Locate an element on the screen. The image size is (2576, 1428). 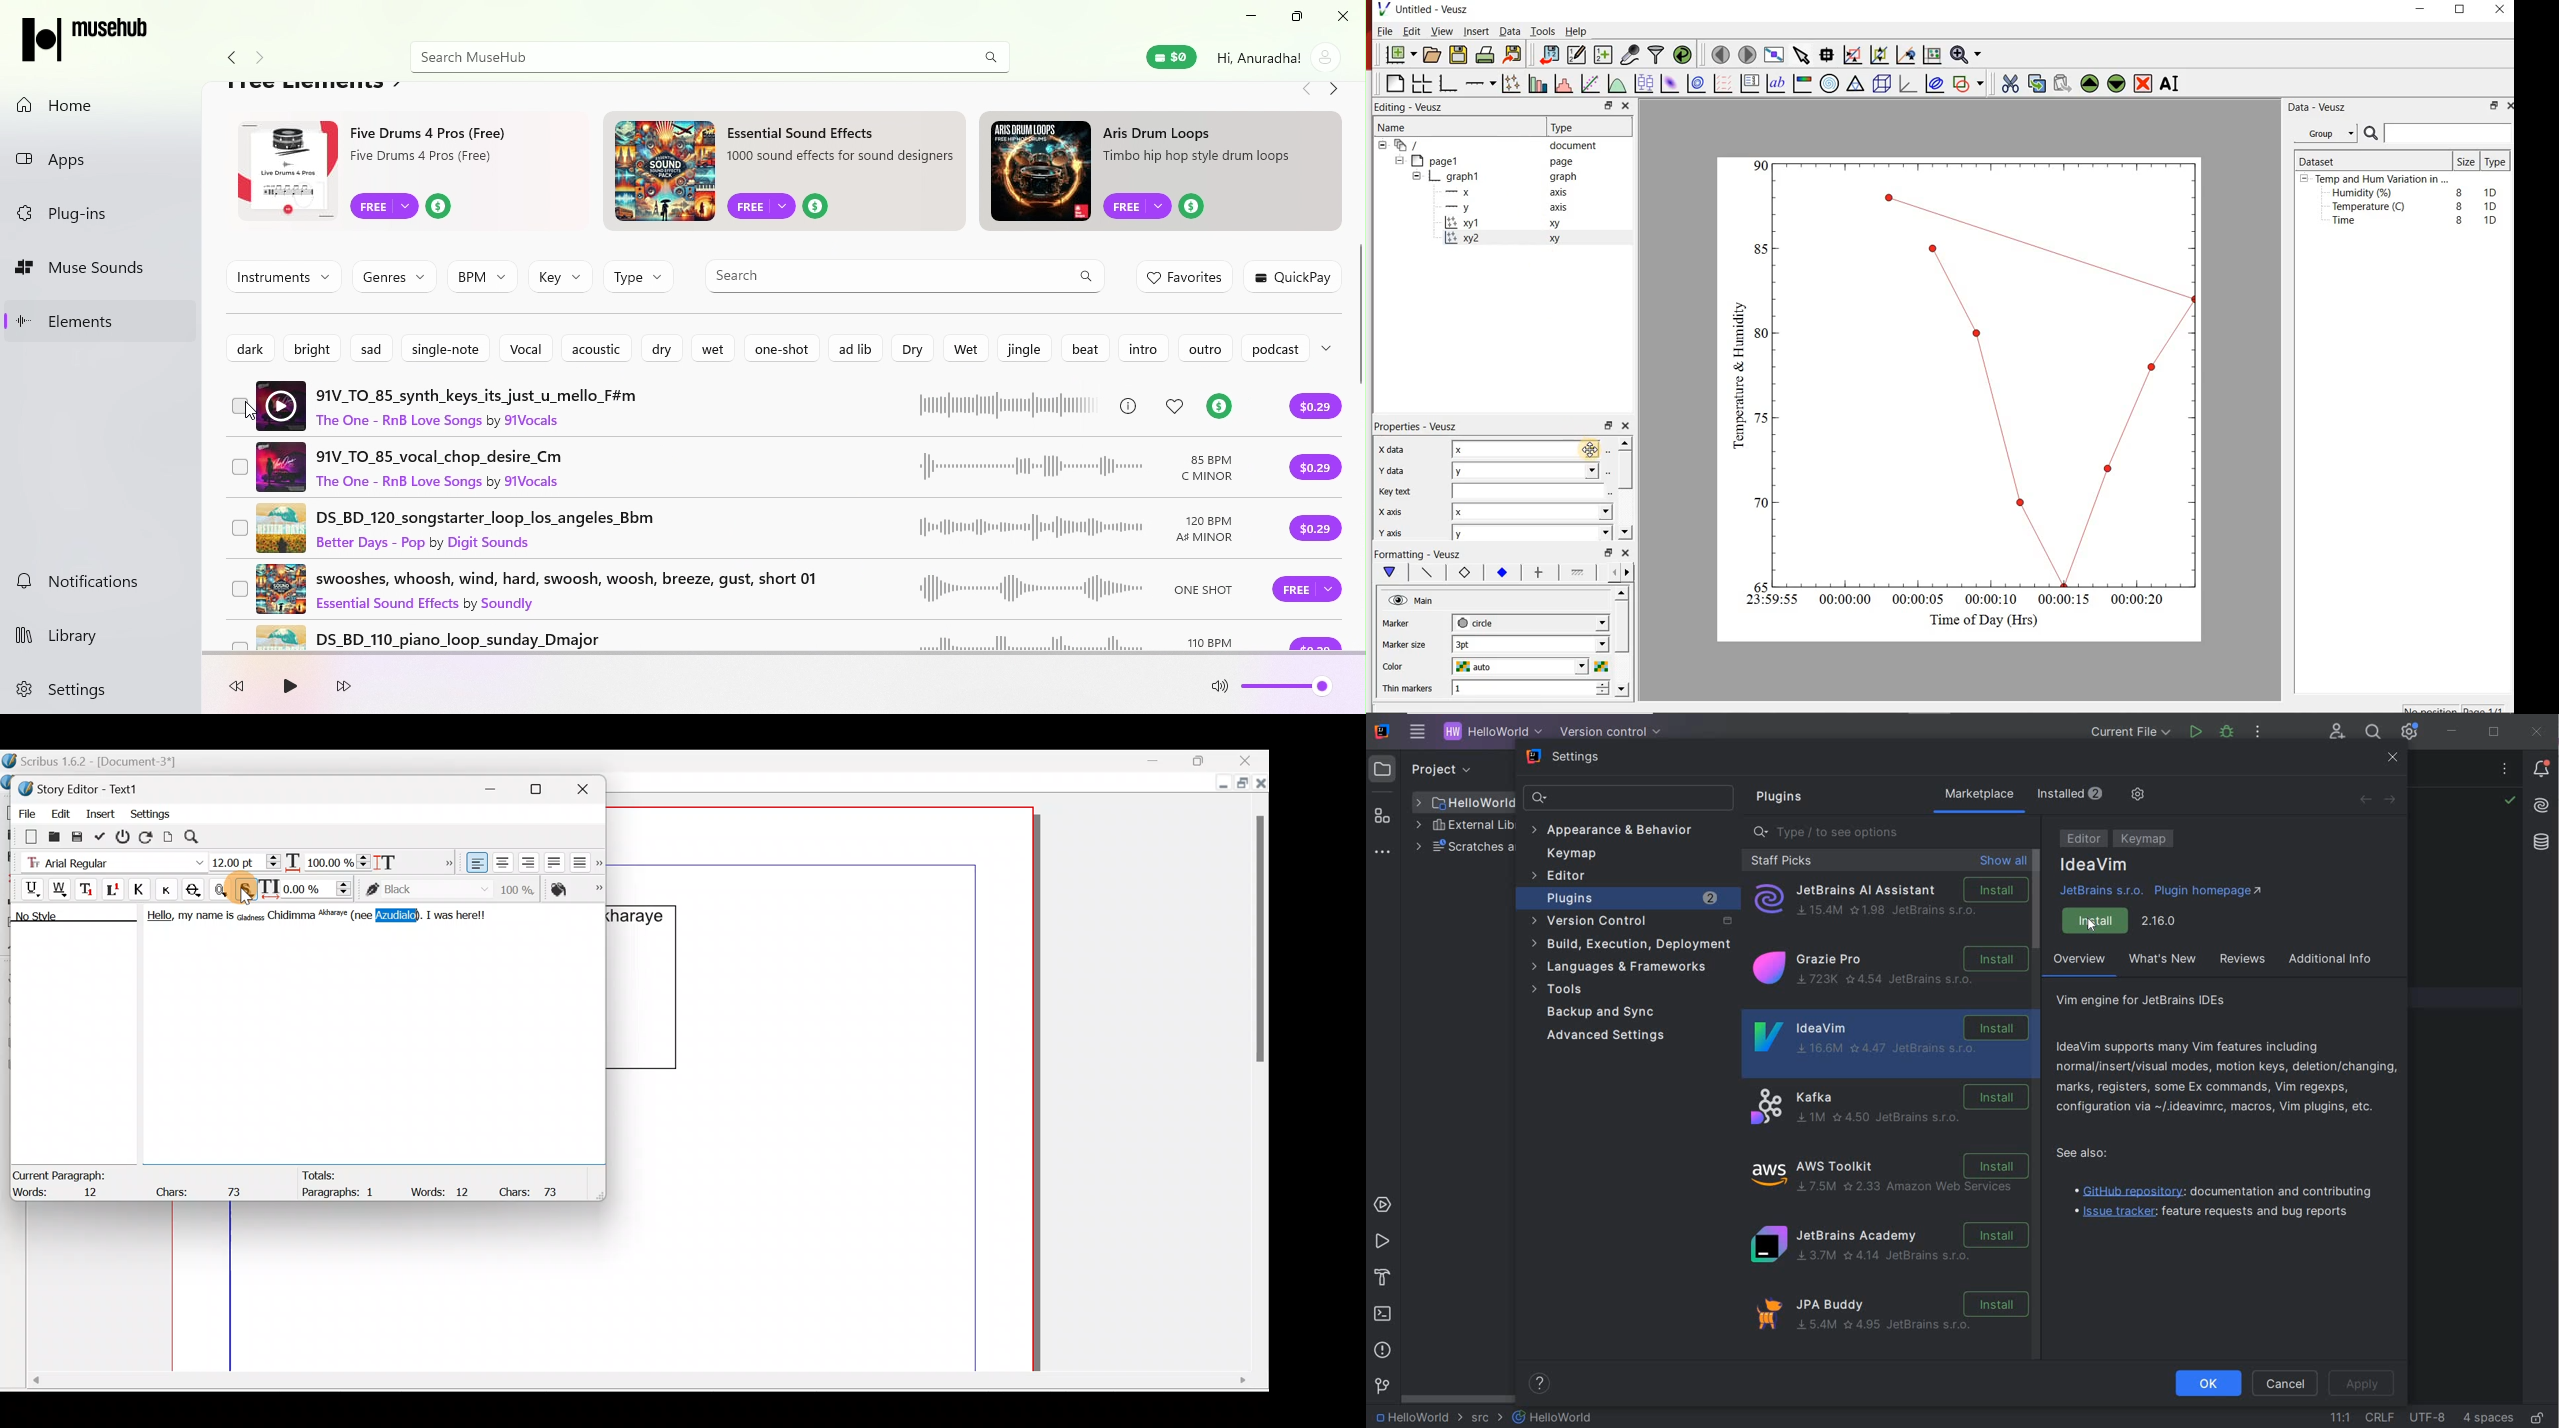
Font size - 12:00pt is located at coordinates (247, 862).